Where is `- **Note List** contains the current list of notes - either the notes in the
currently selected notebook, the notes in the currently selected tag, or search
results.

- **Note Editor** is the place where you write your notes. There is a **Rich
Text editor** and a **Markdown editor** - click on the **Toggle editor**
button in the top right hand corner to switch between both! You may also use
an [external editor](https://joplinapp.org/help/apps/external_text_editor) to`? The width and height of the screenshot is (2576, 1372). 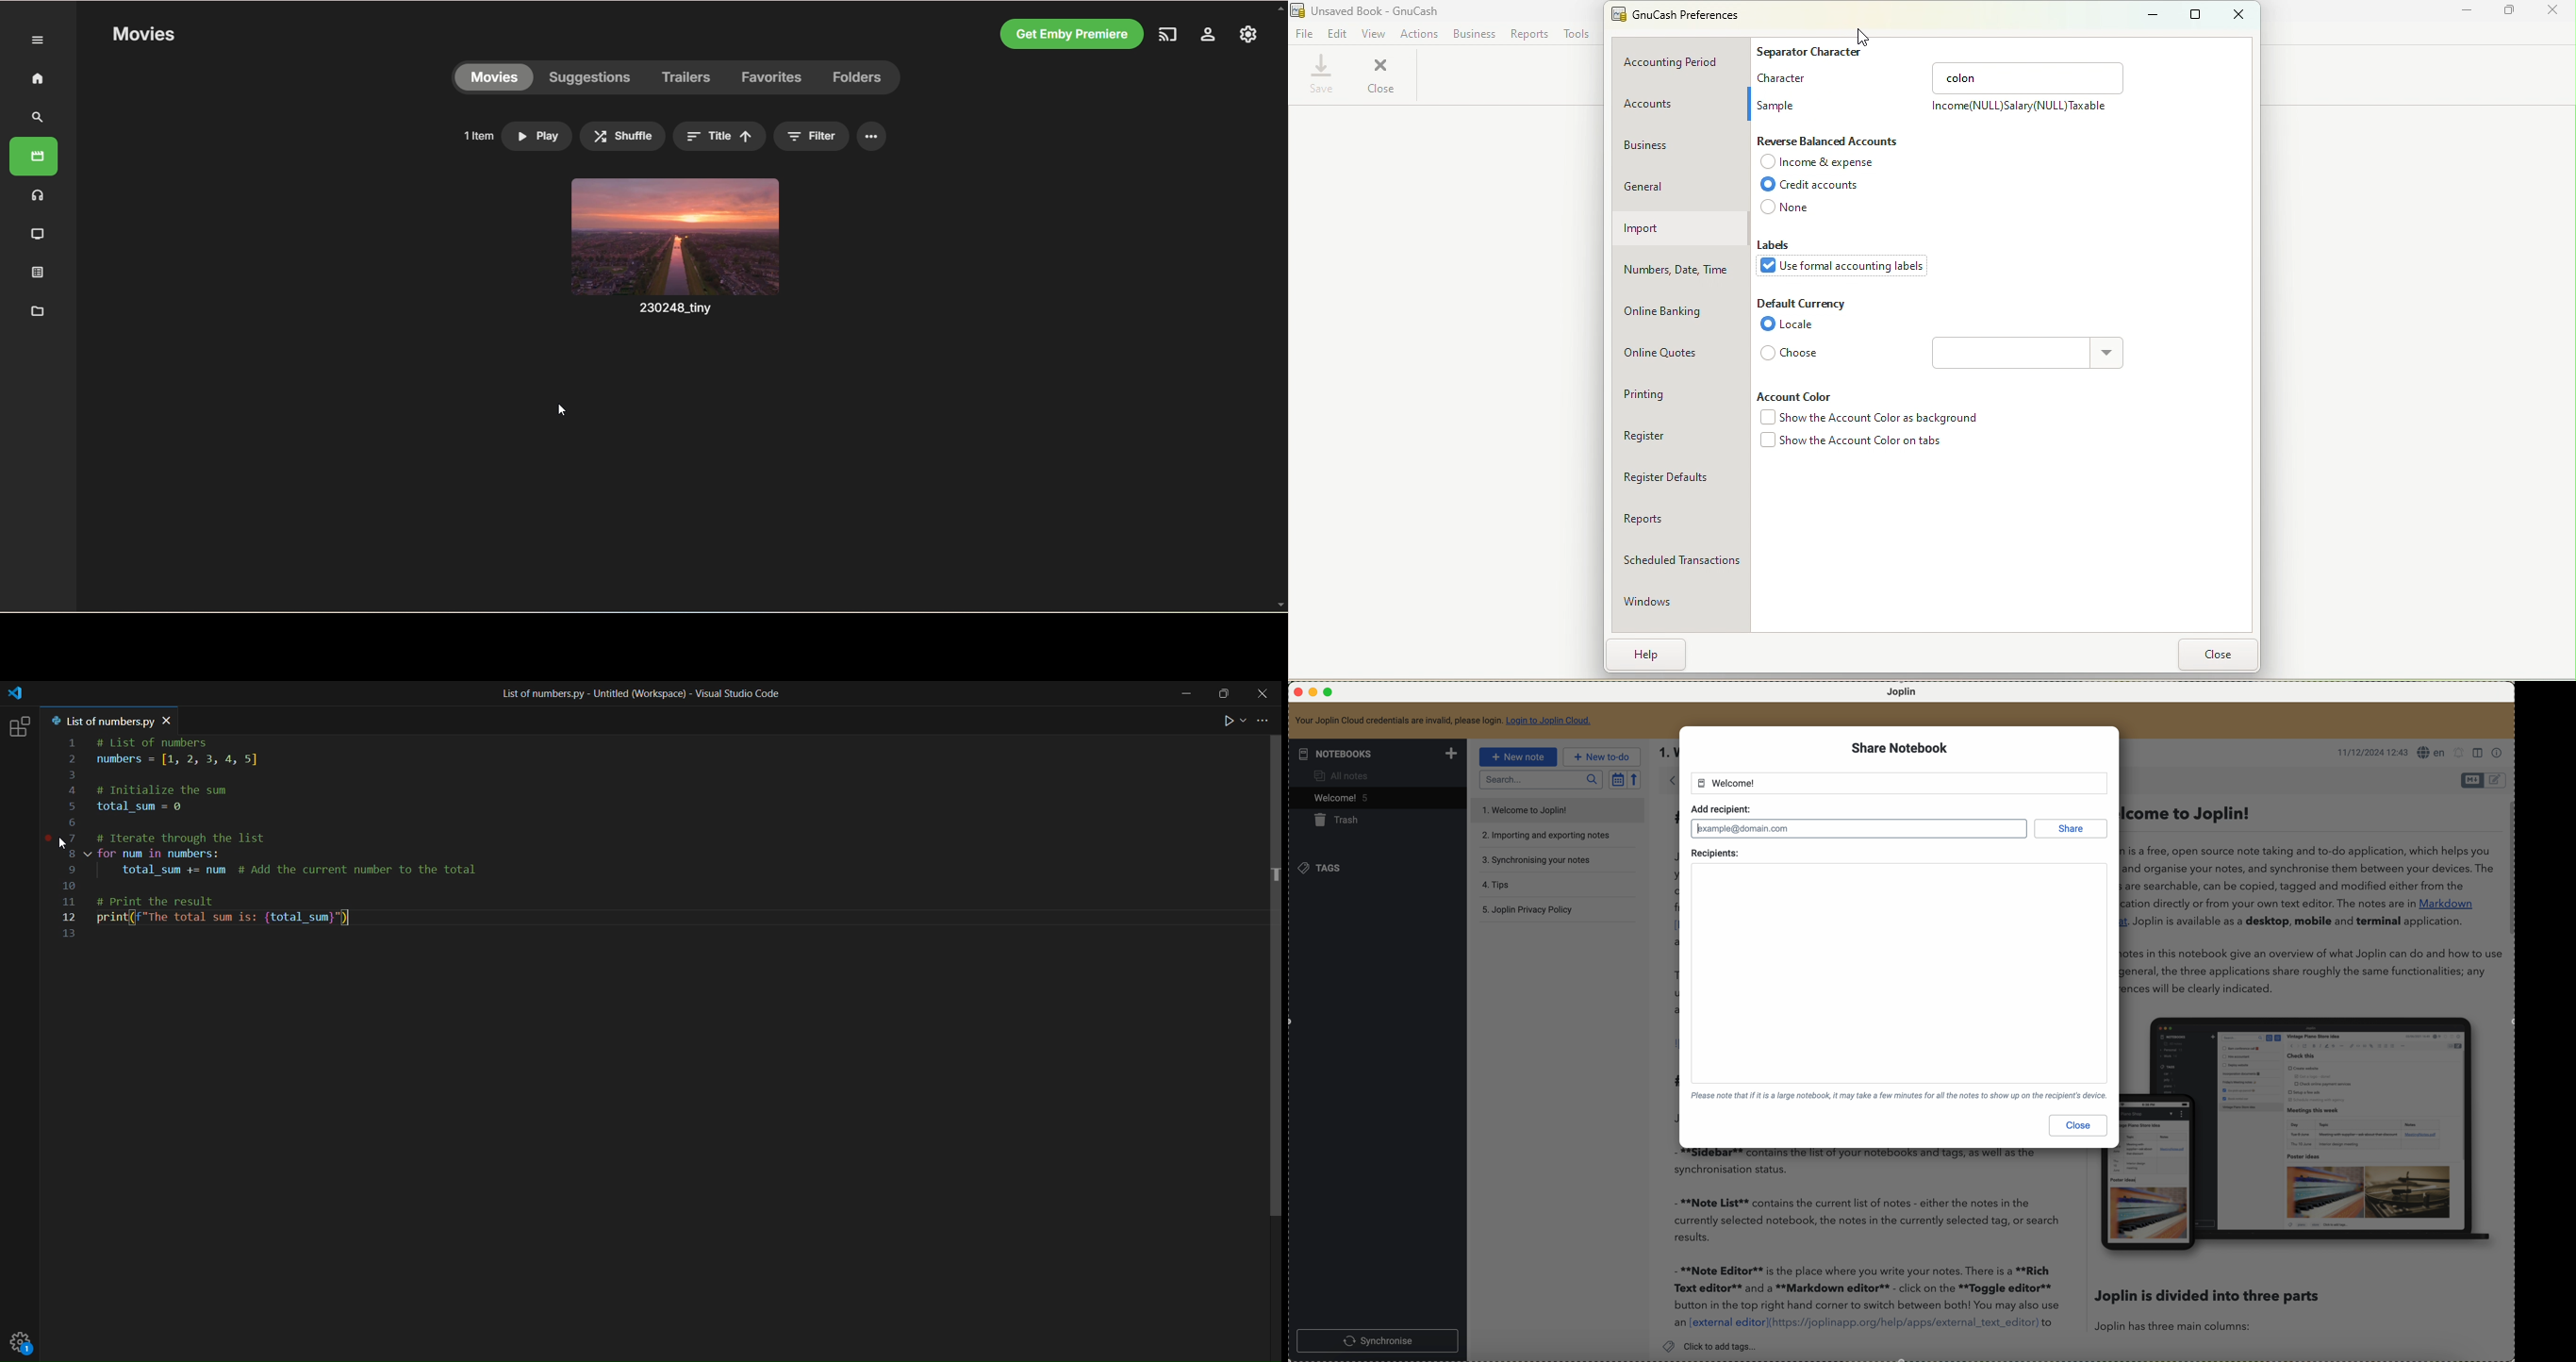
- **Note List** contains the current list of notes - either the notes in the
currently selected notebook, the notes in the currently selected tag, or search
results.

- **Note Editor** is the place where you write your notes. There is a **Rich
Text editor** and a **Markdown editor** - click on the **Toggle editor**
button in the top right hand corner to switch between both! You may also use
an [external editor](https://joplinapp.org/help/apps/external_text_editor) to is located at coordinates (1872, 1241).